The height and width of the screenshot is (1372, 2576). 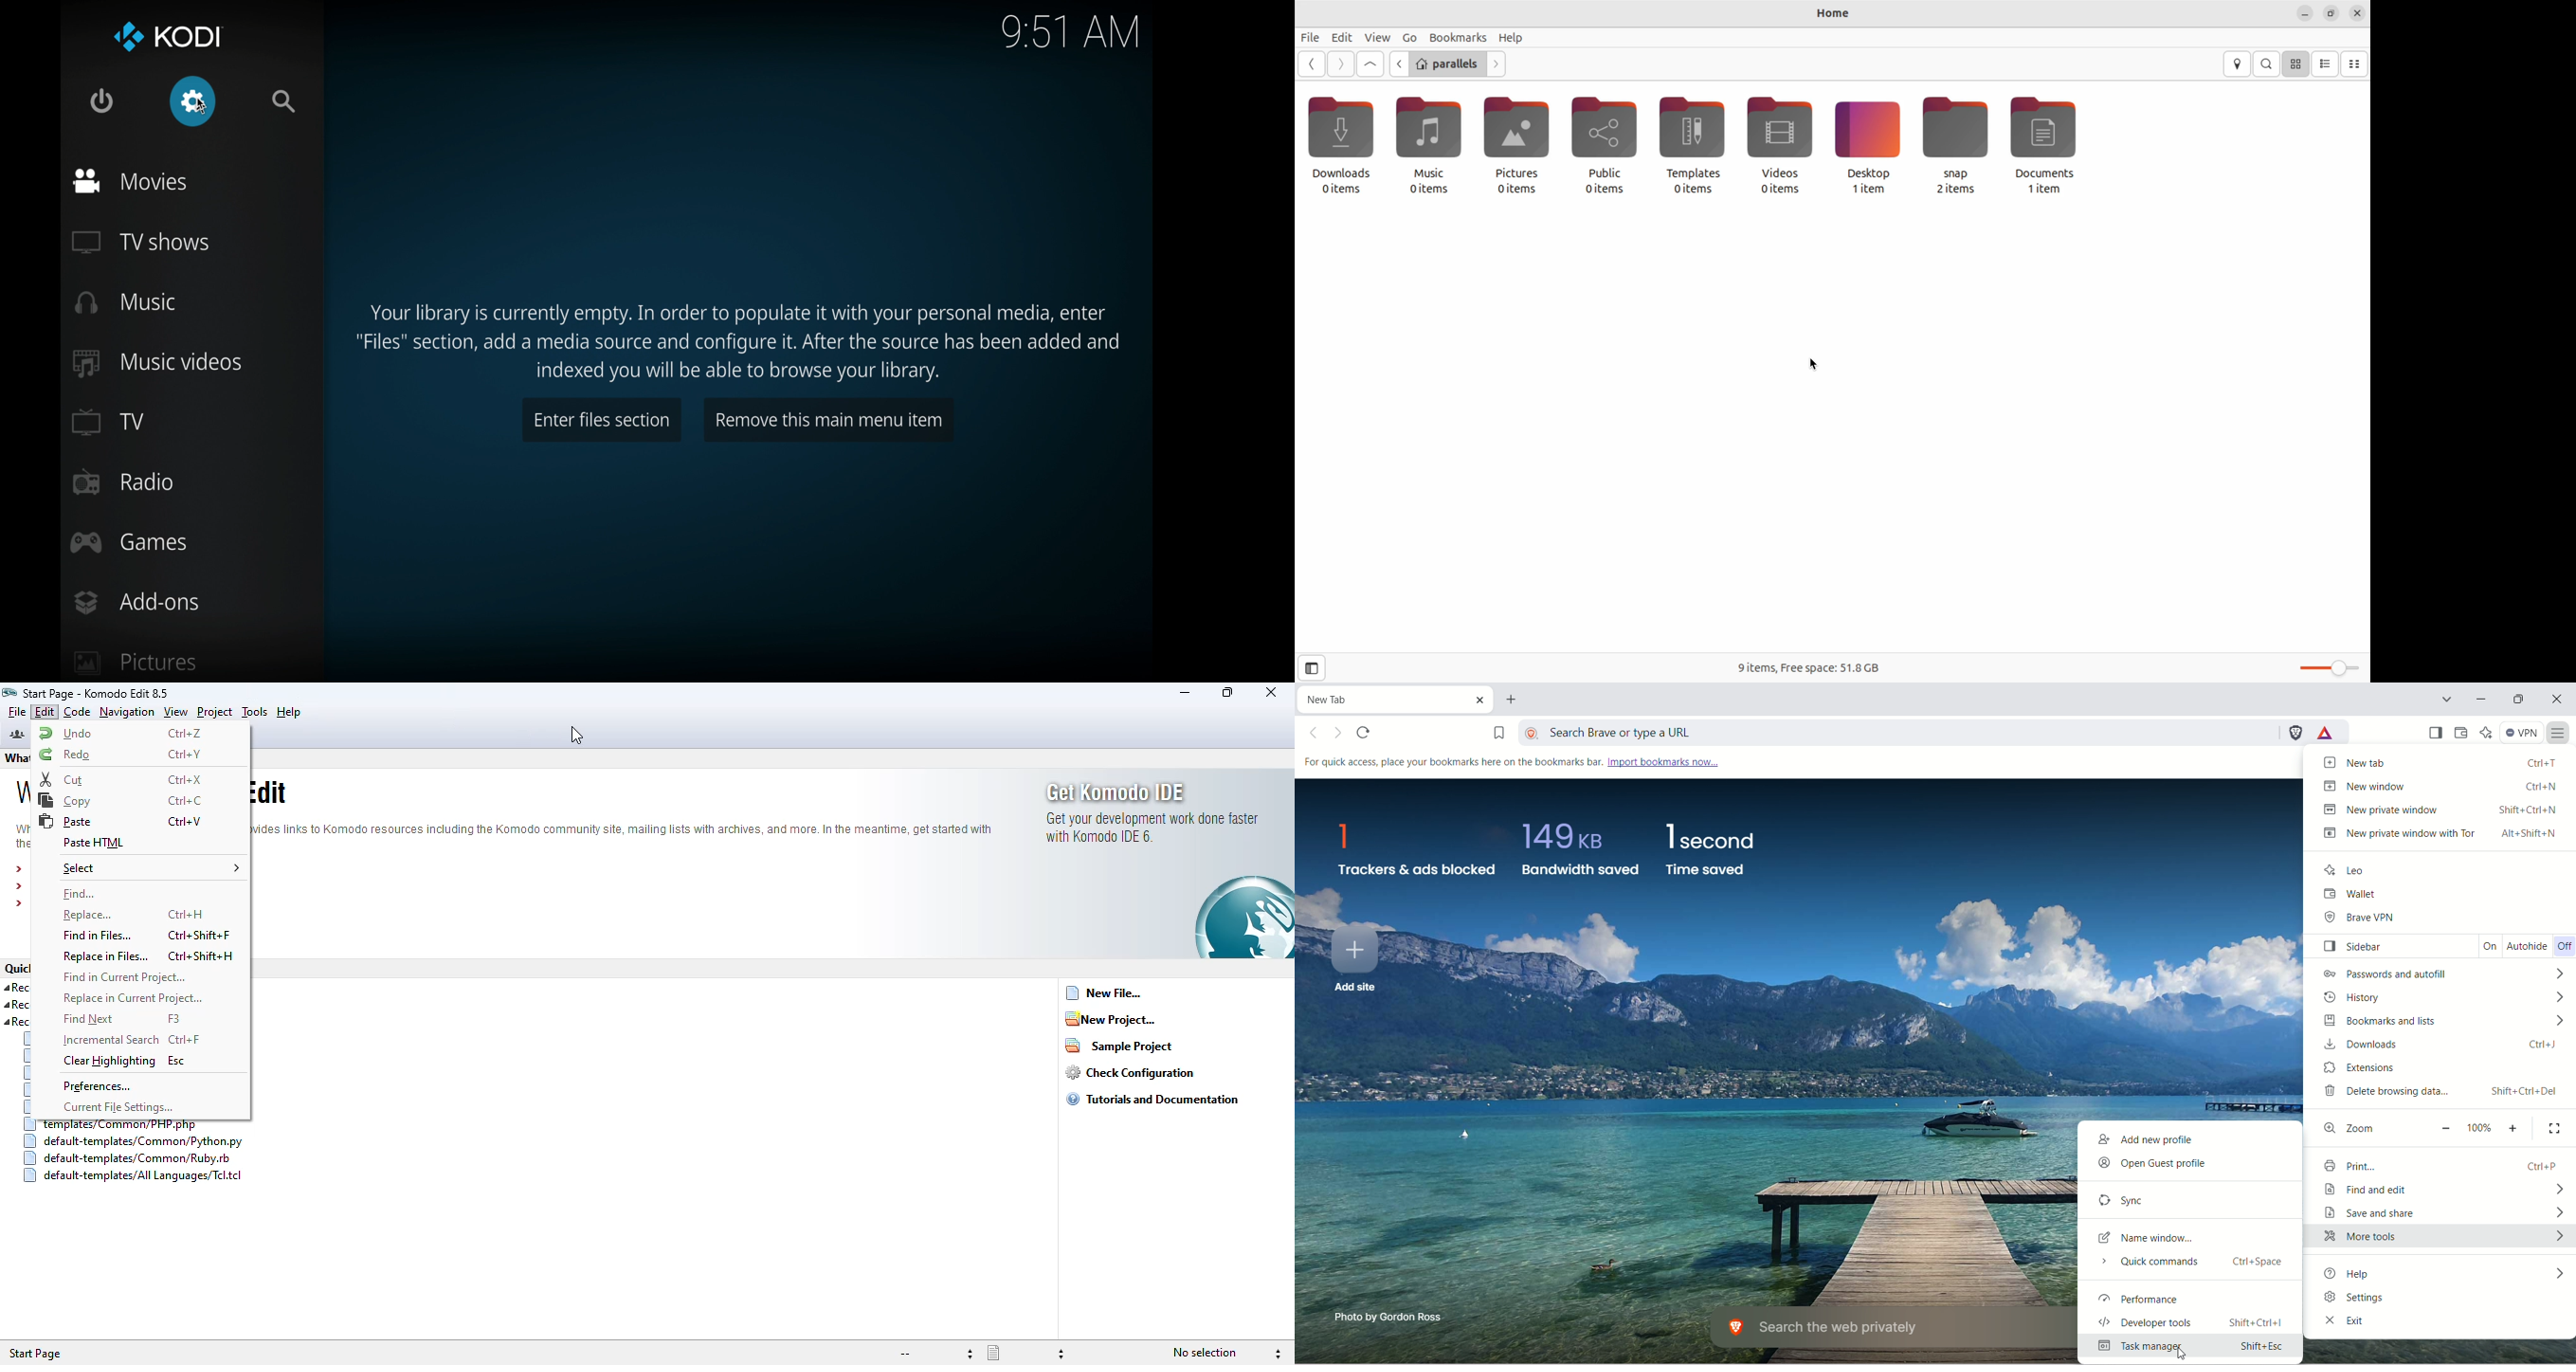 What do you see at coordinates (97, 1085) in the screenshot?
I see `preferences` at bounding box center [97, 1085].